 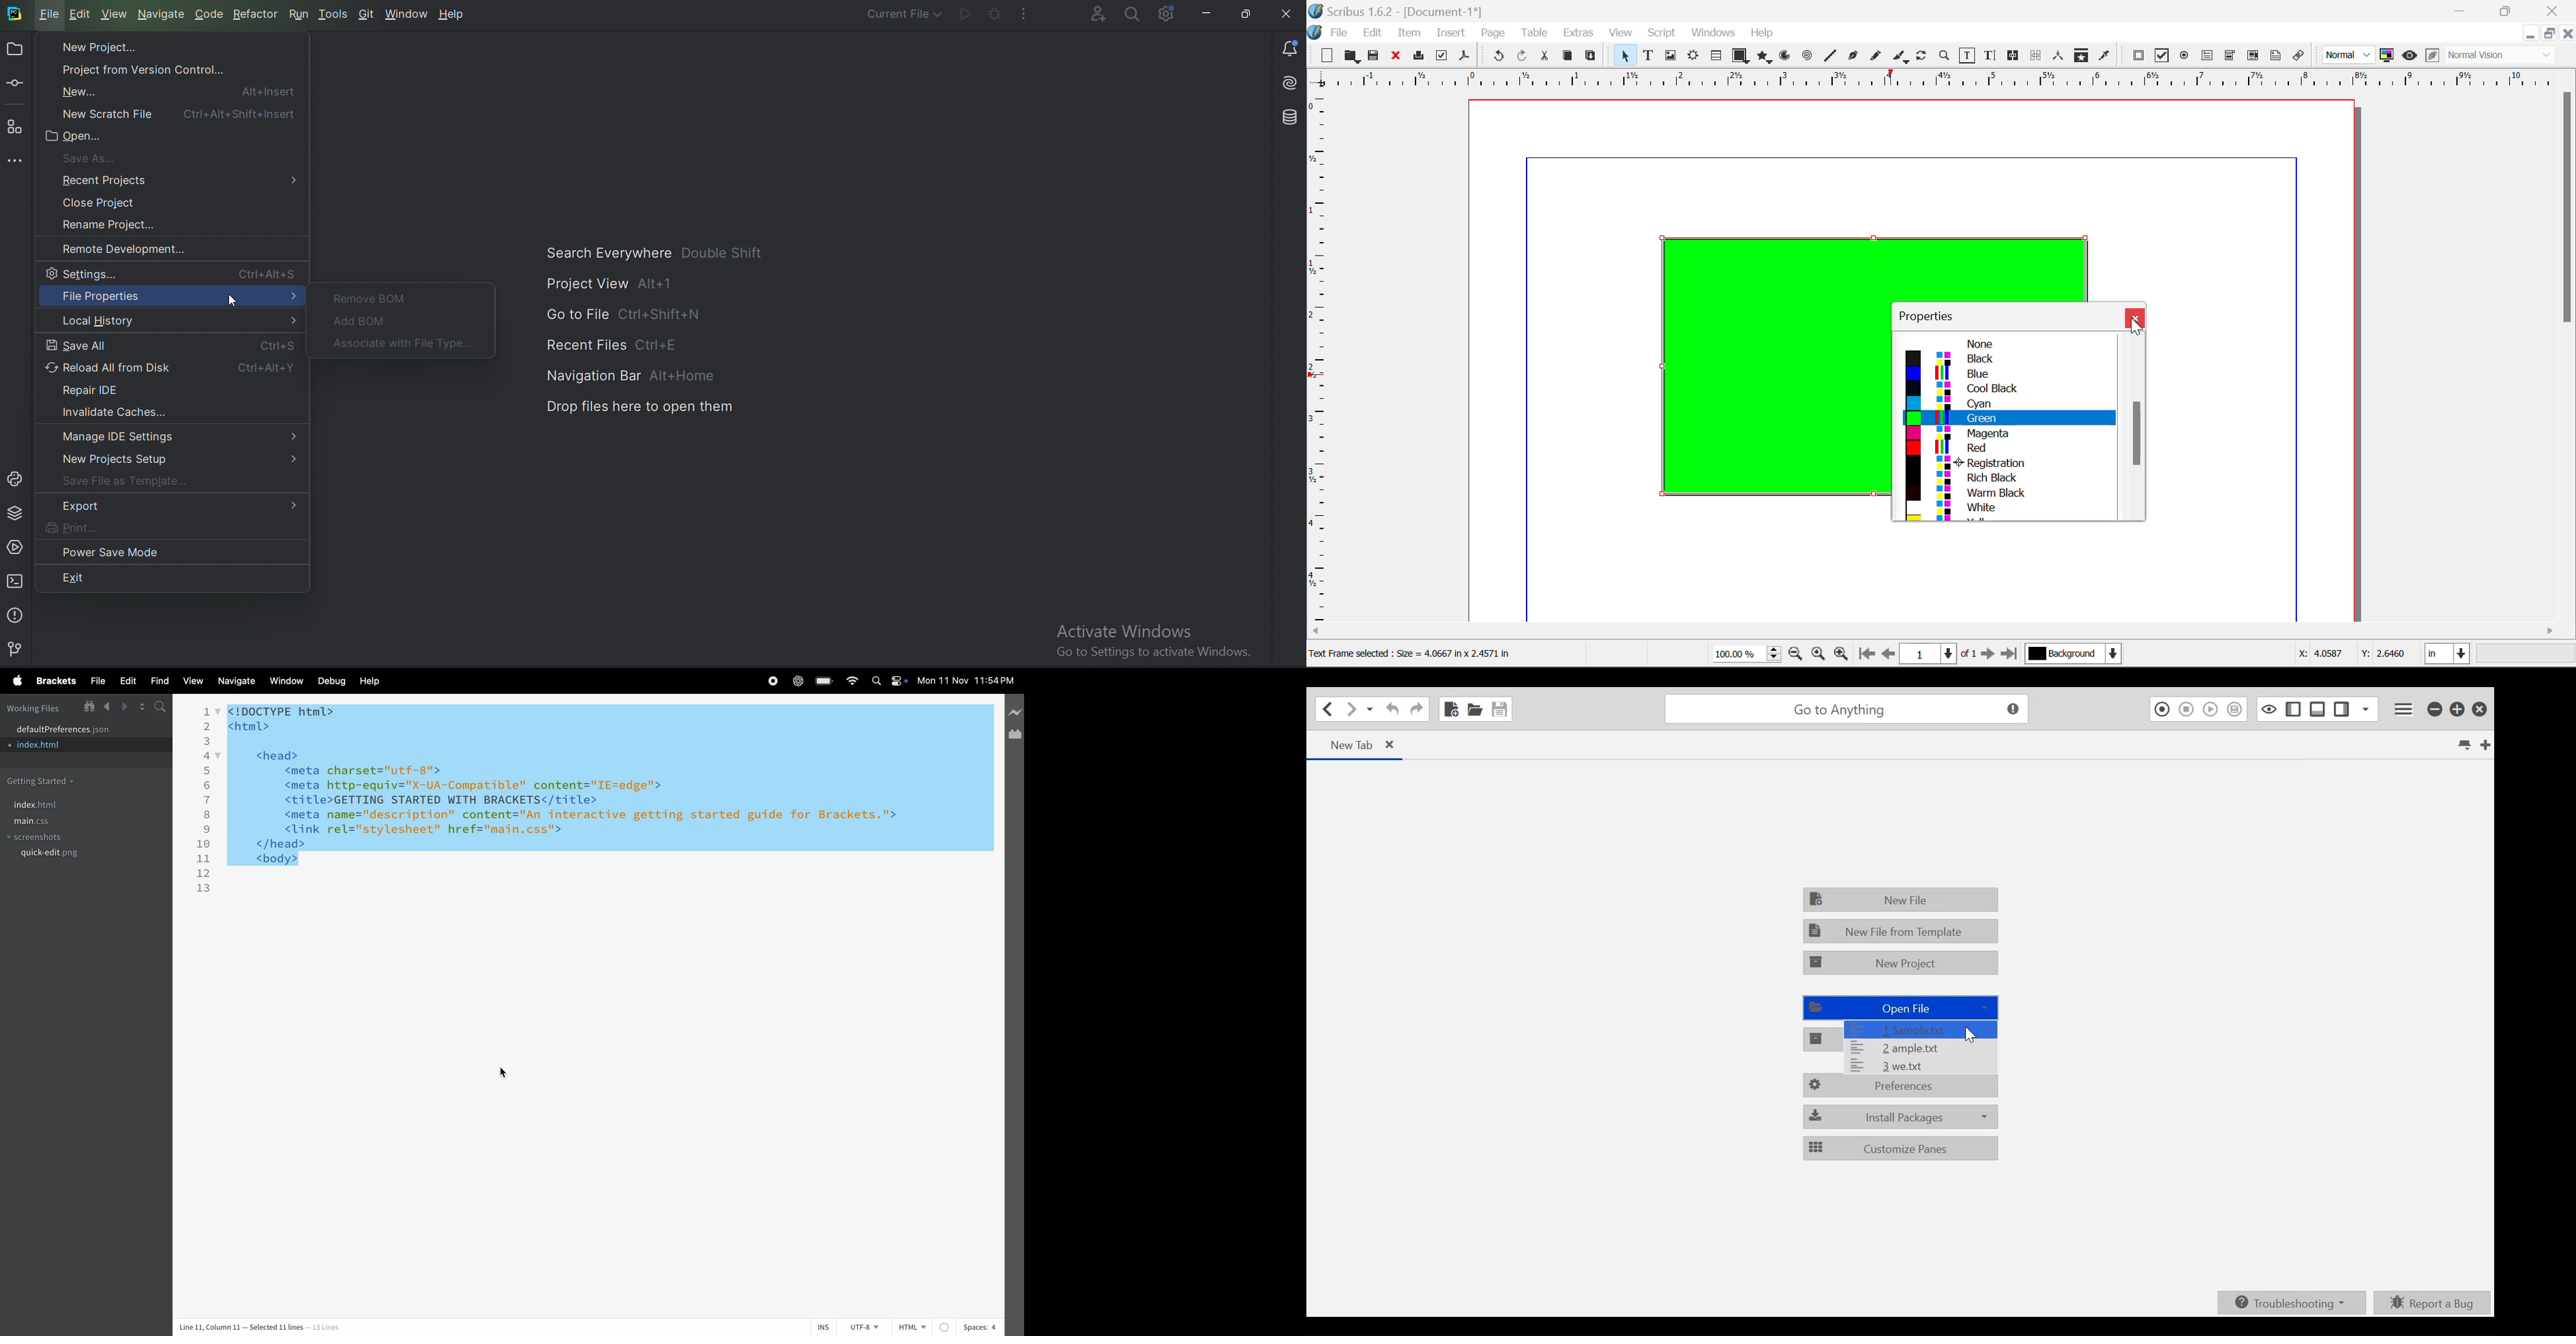 What do you see at coordinates (1648, 55) in the screenshot?
I see `Text Frame Selected` at bounding box center [1648, 55].